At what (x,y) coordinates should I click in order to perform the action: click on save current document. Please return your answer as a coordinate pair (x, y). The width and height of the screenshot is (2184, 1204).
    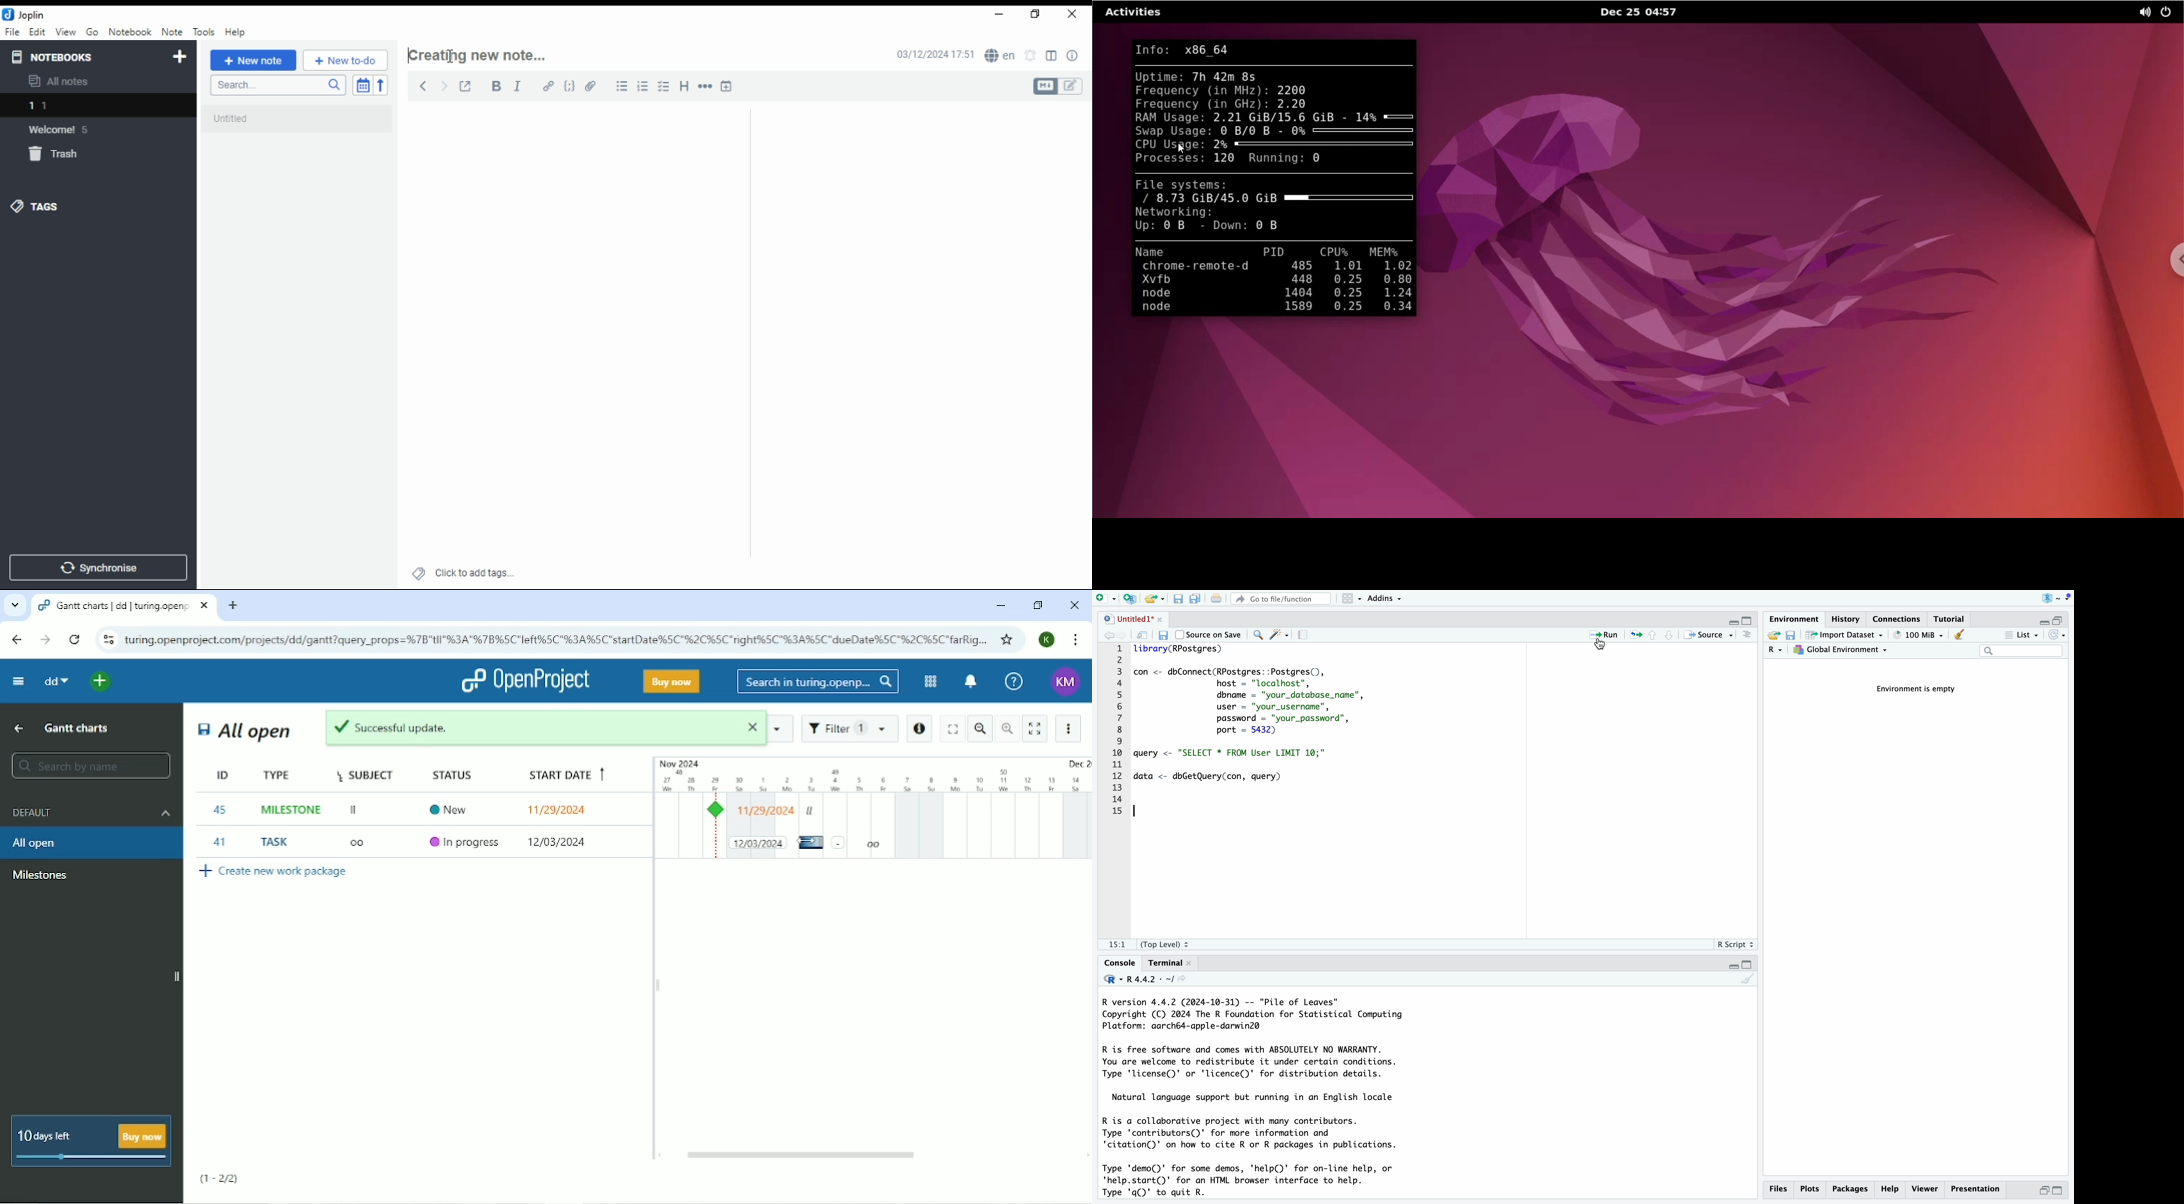
    Looking at the image, I should click on (1162, 636).